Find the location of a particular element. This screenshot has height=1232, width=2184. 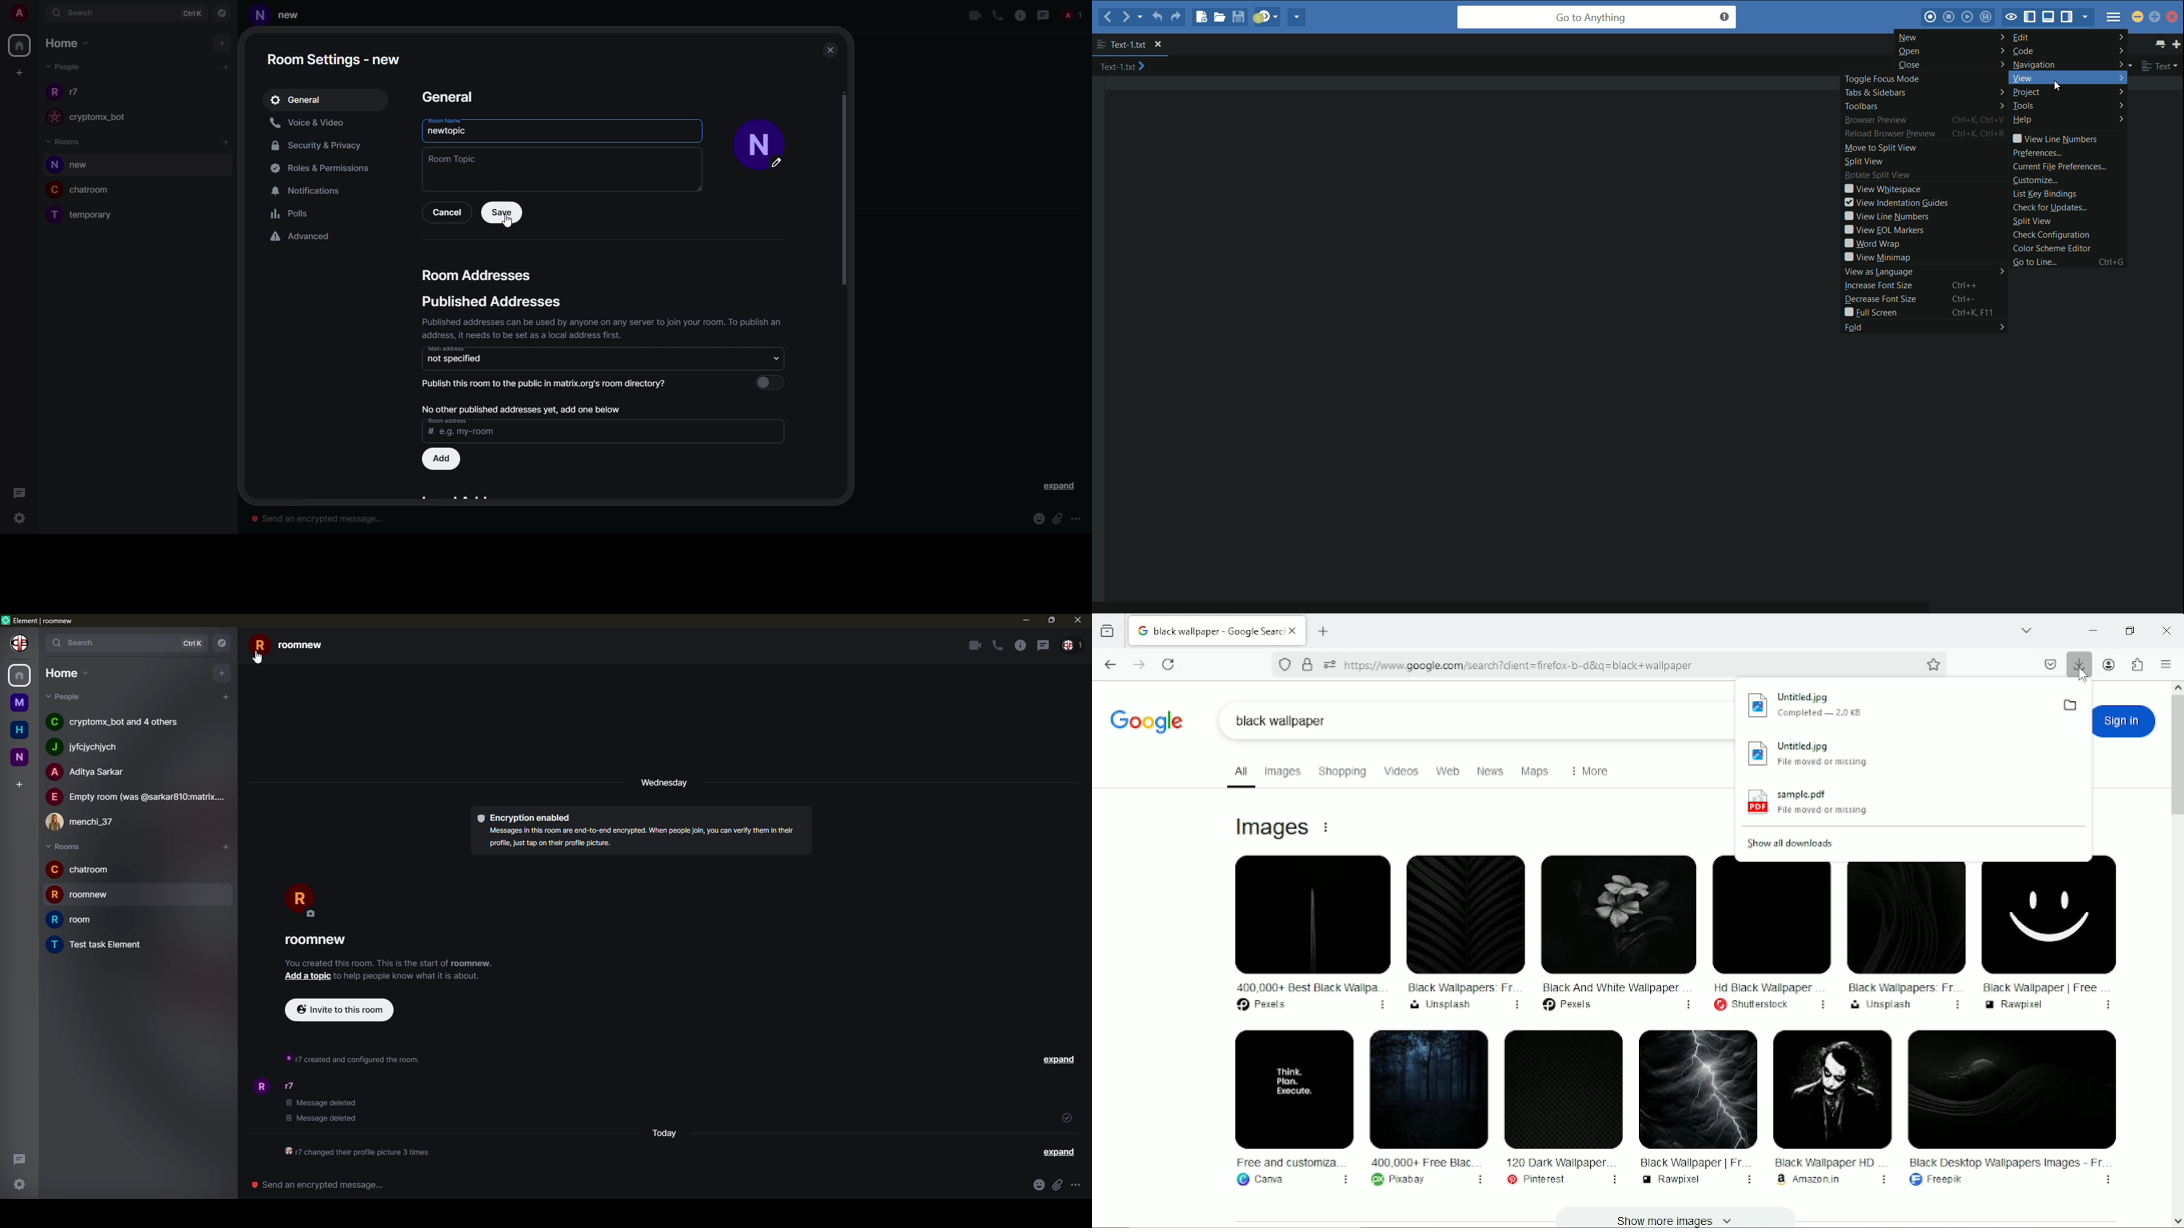

room settings is located at coordinates (337, 56).